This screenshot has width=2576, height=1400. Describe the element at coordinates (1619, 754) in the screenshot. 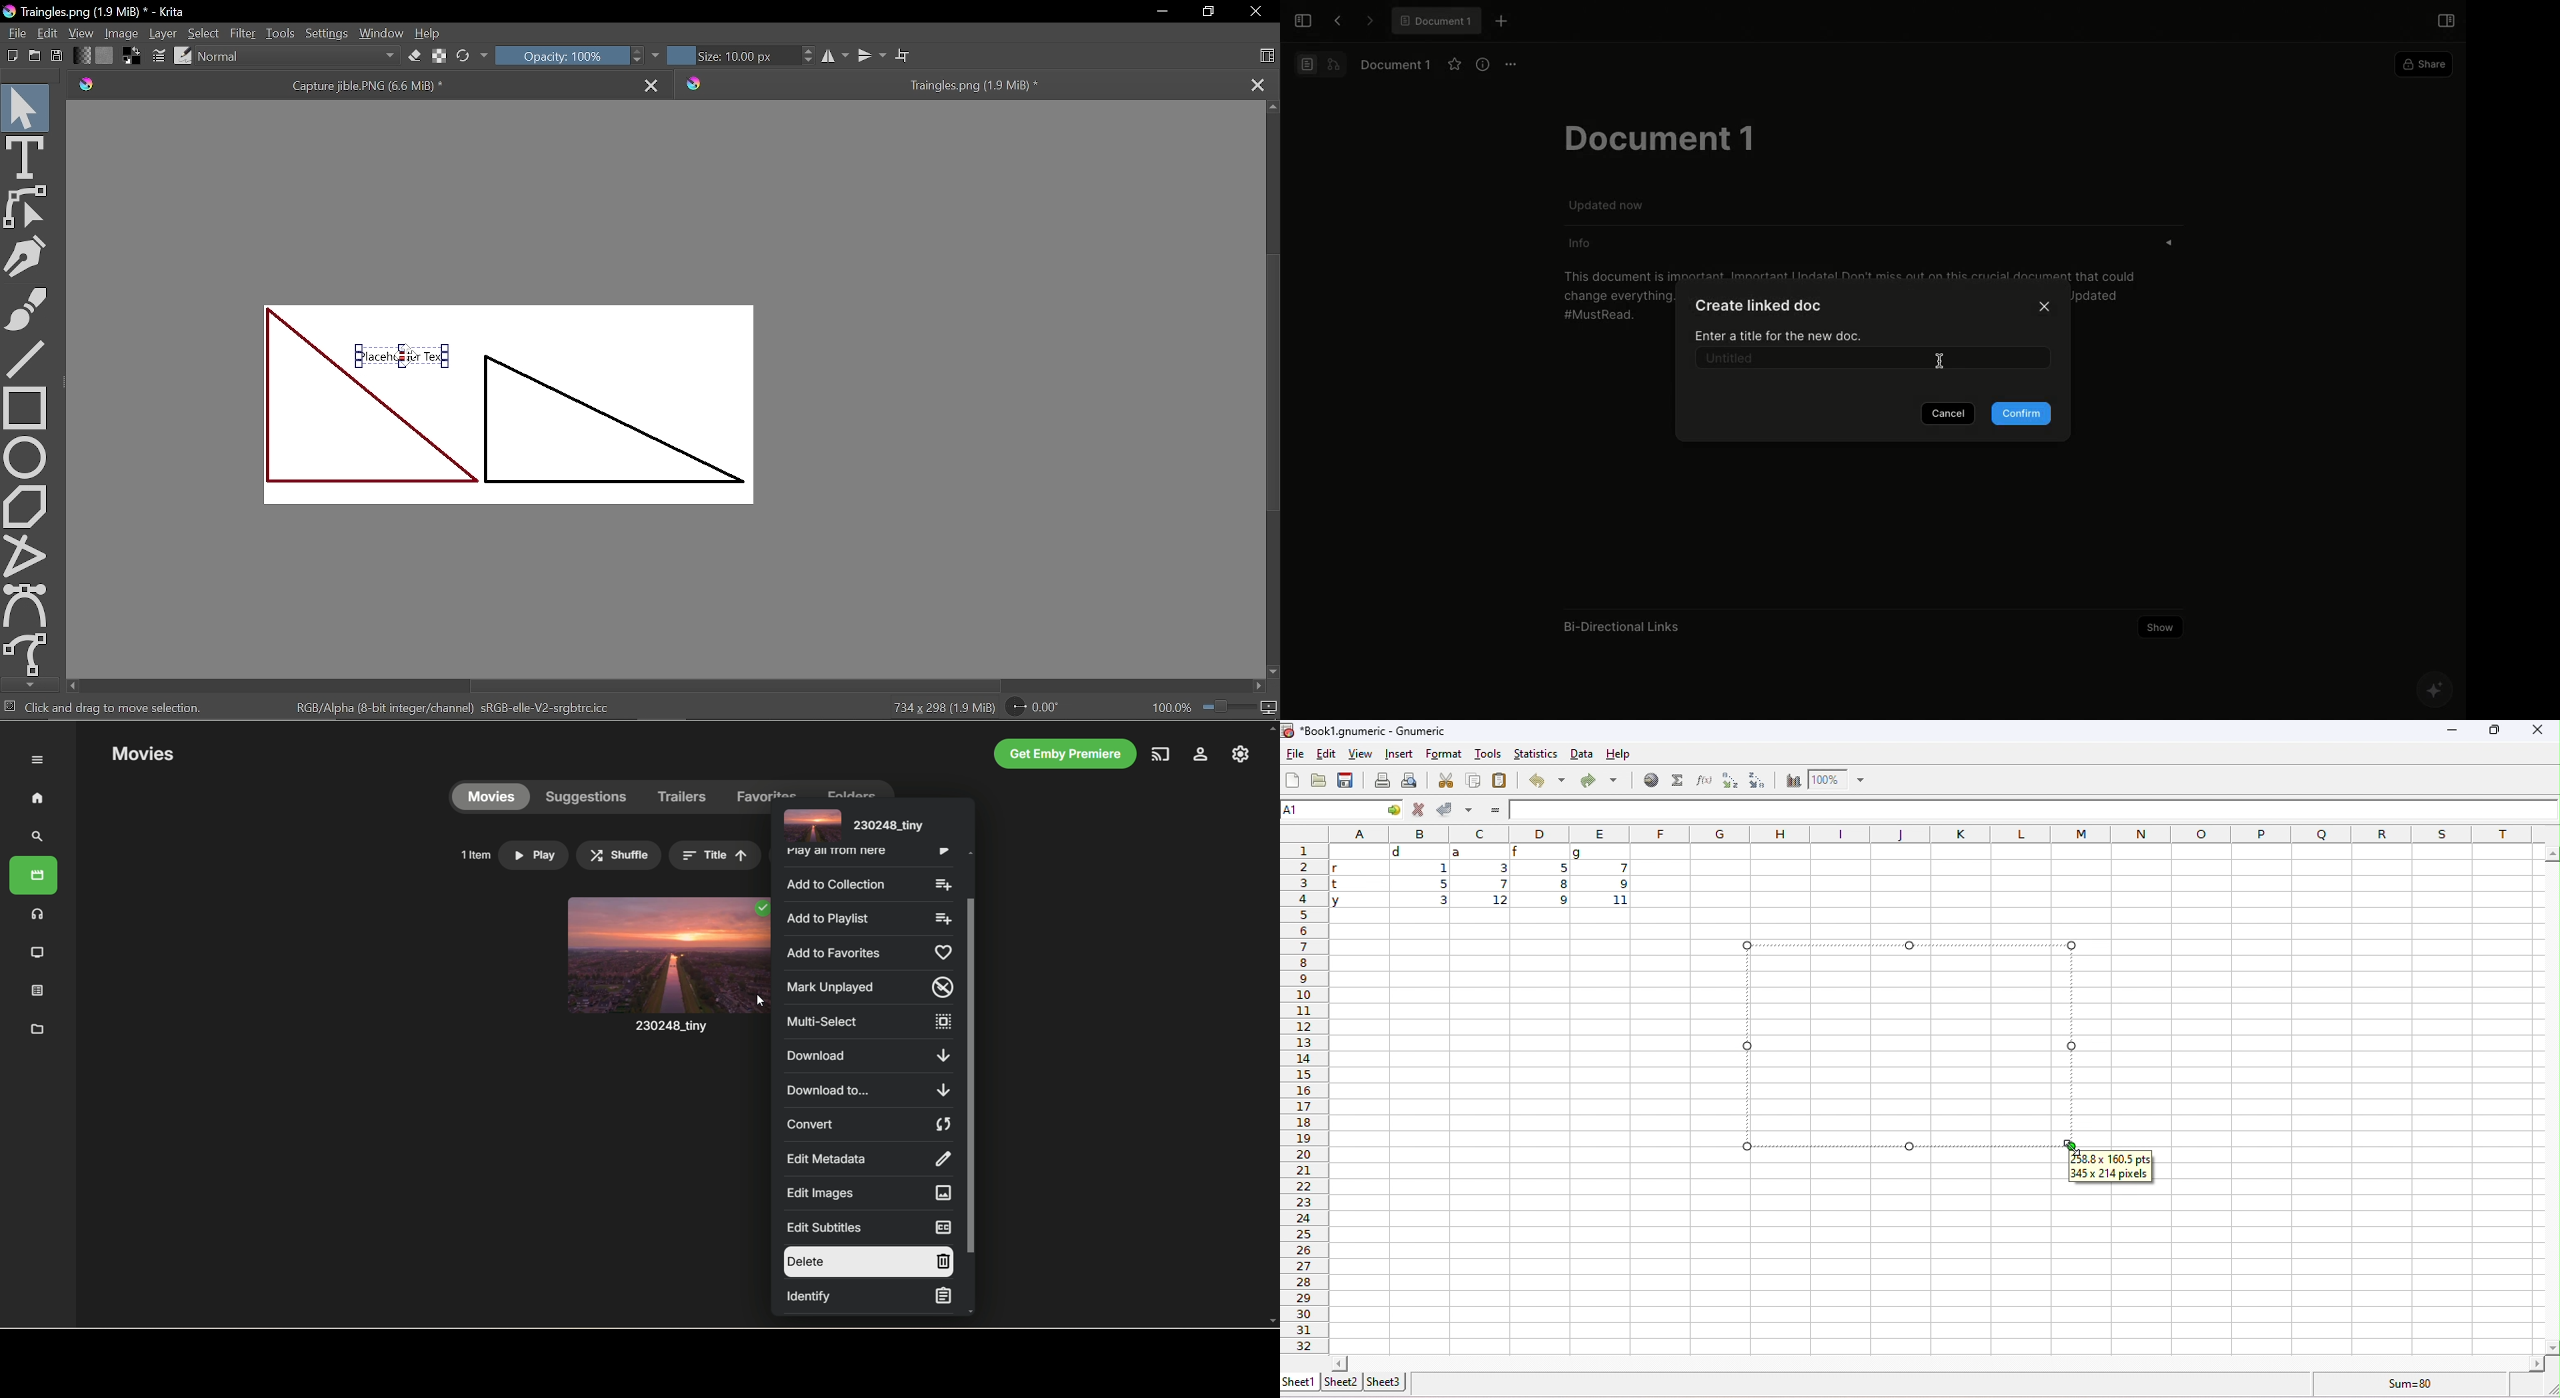

I see `help` at that location.